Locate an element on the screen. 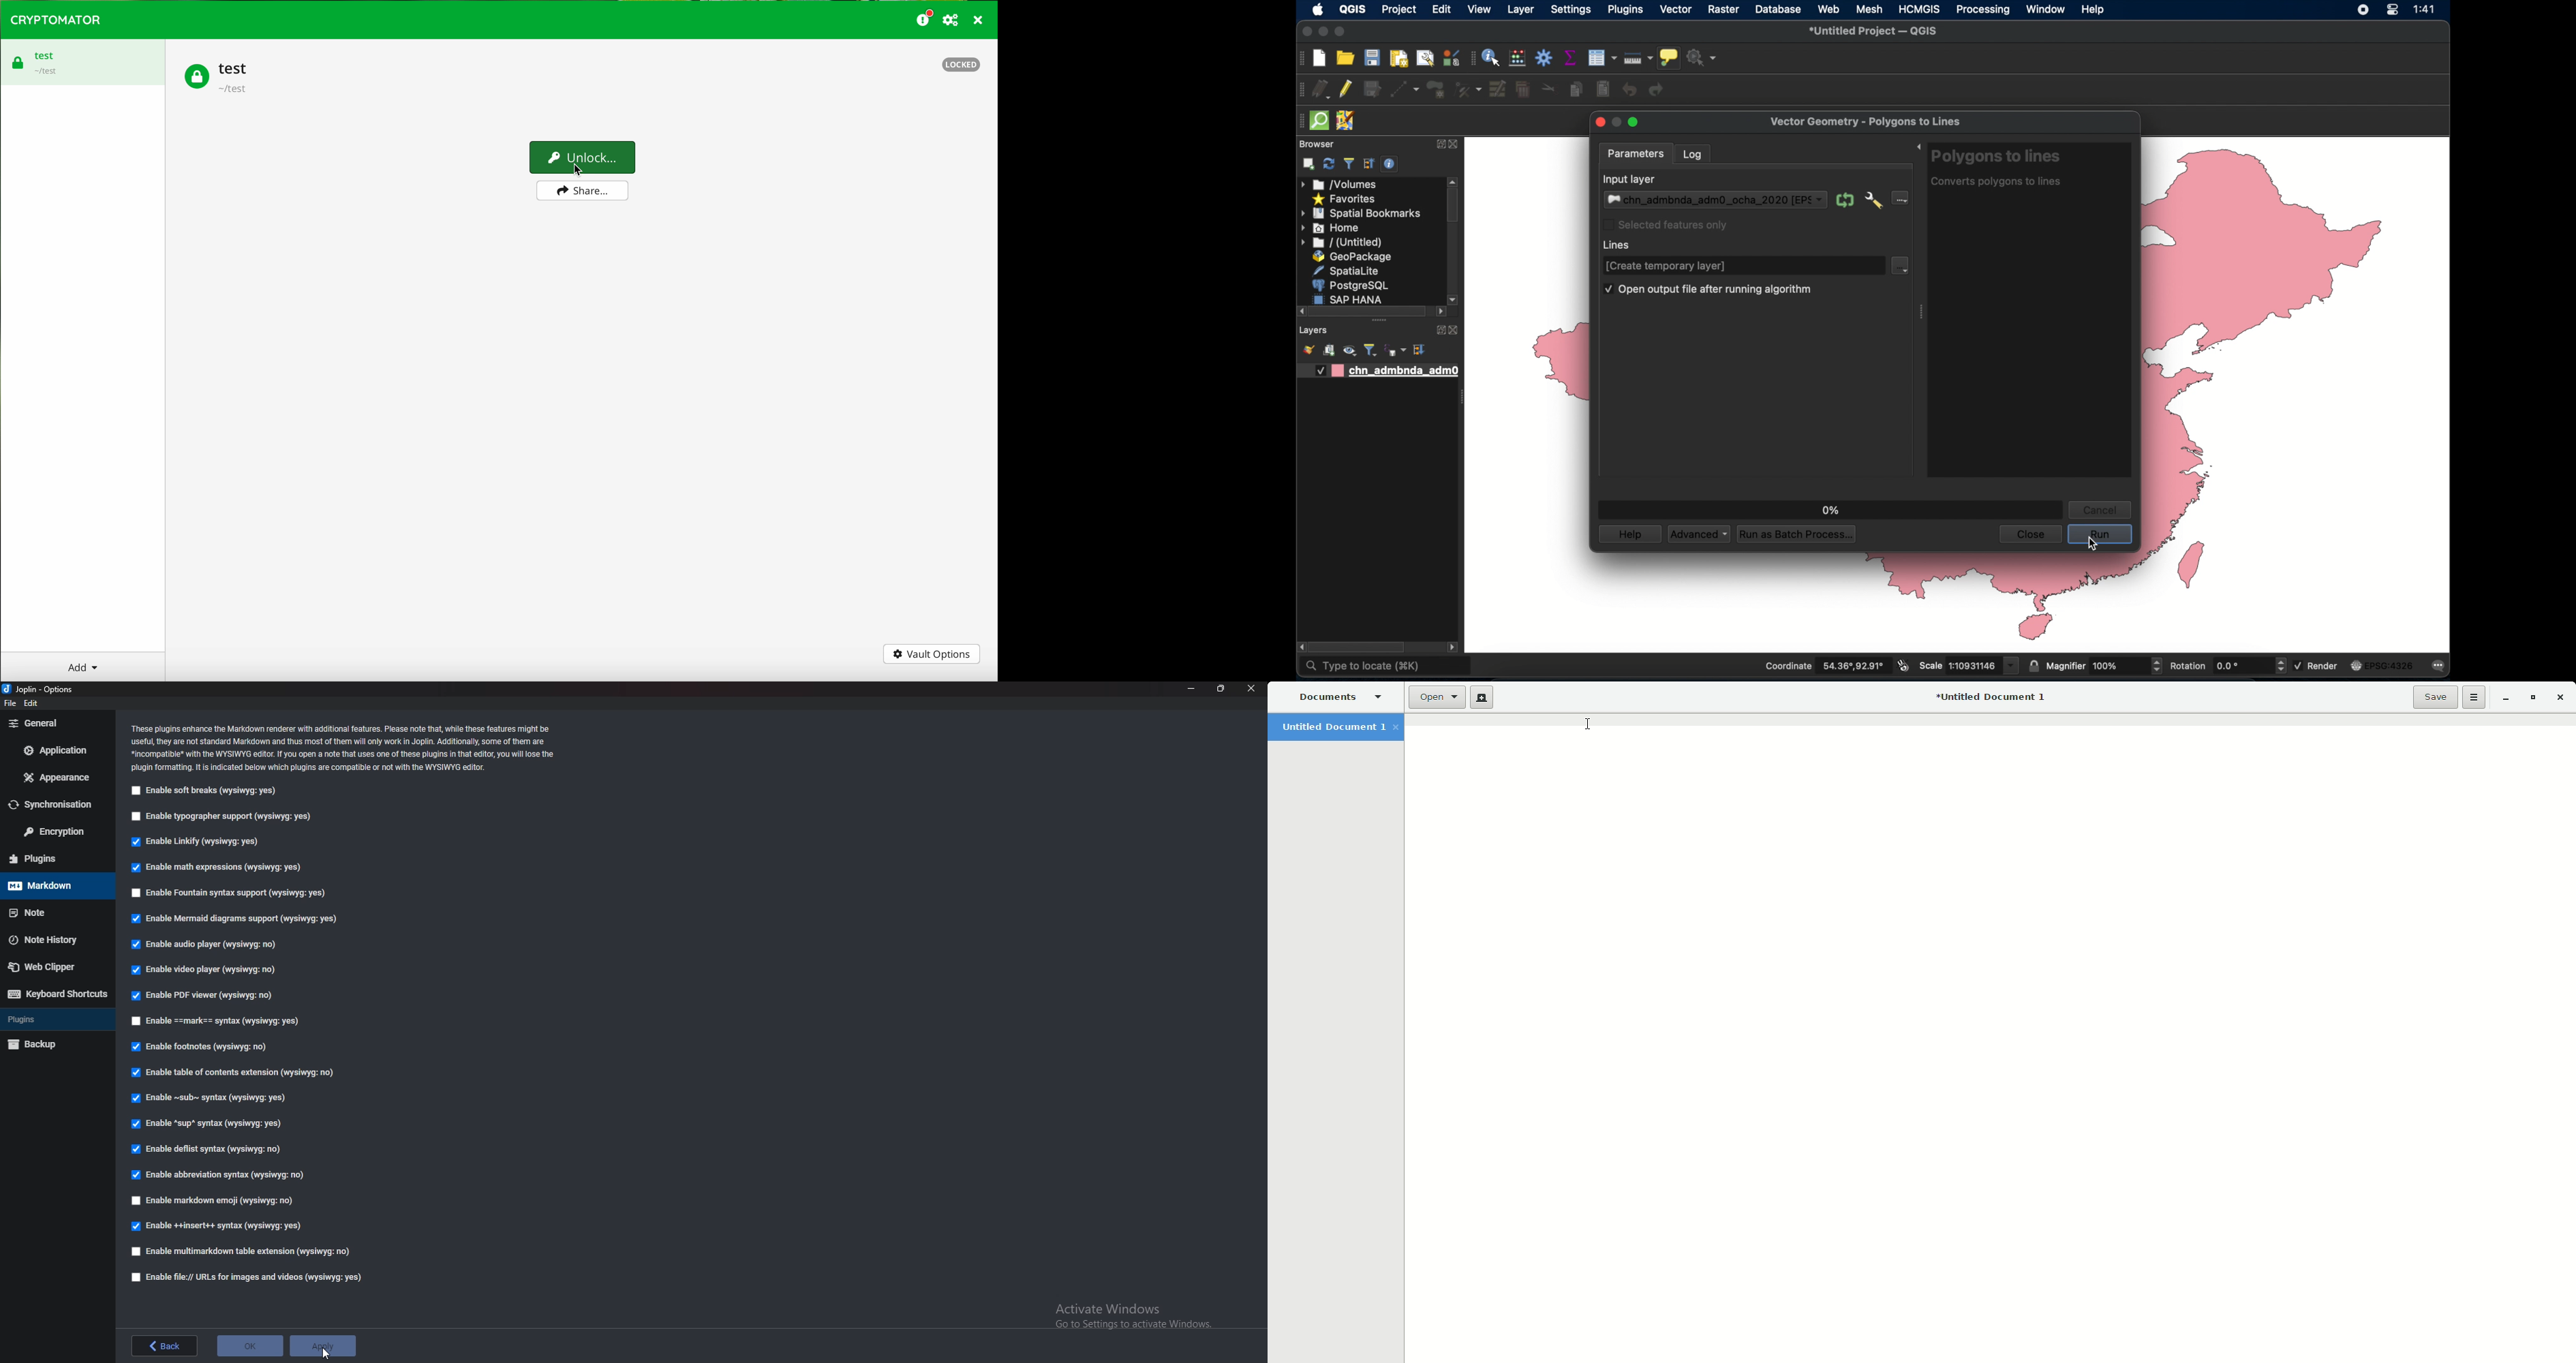 The height and width of the screenshot is (1372, 2576). Enable mermaid diagrams is located at coordinates (240, 919).